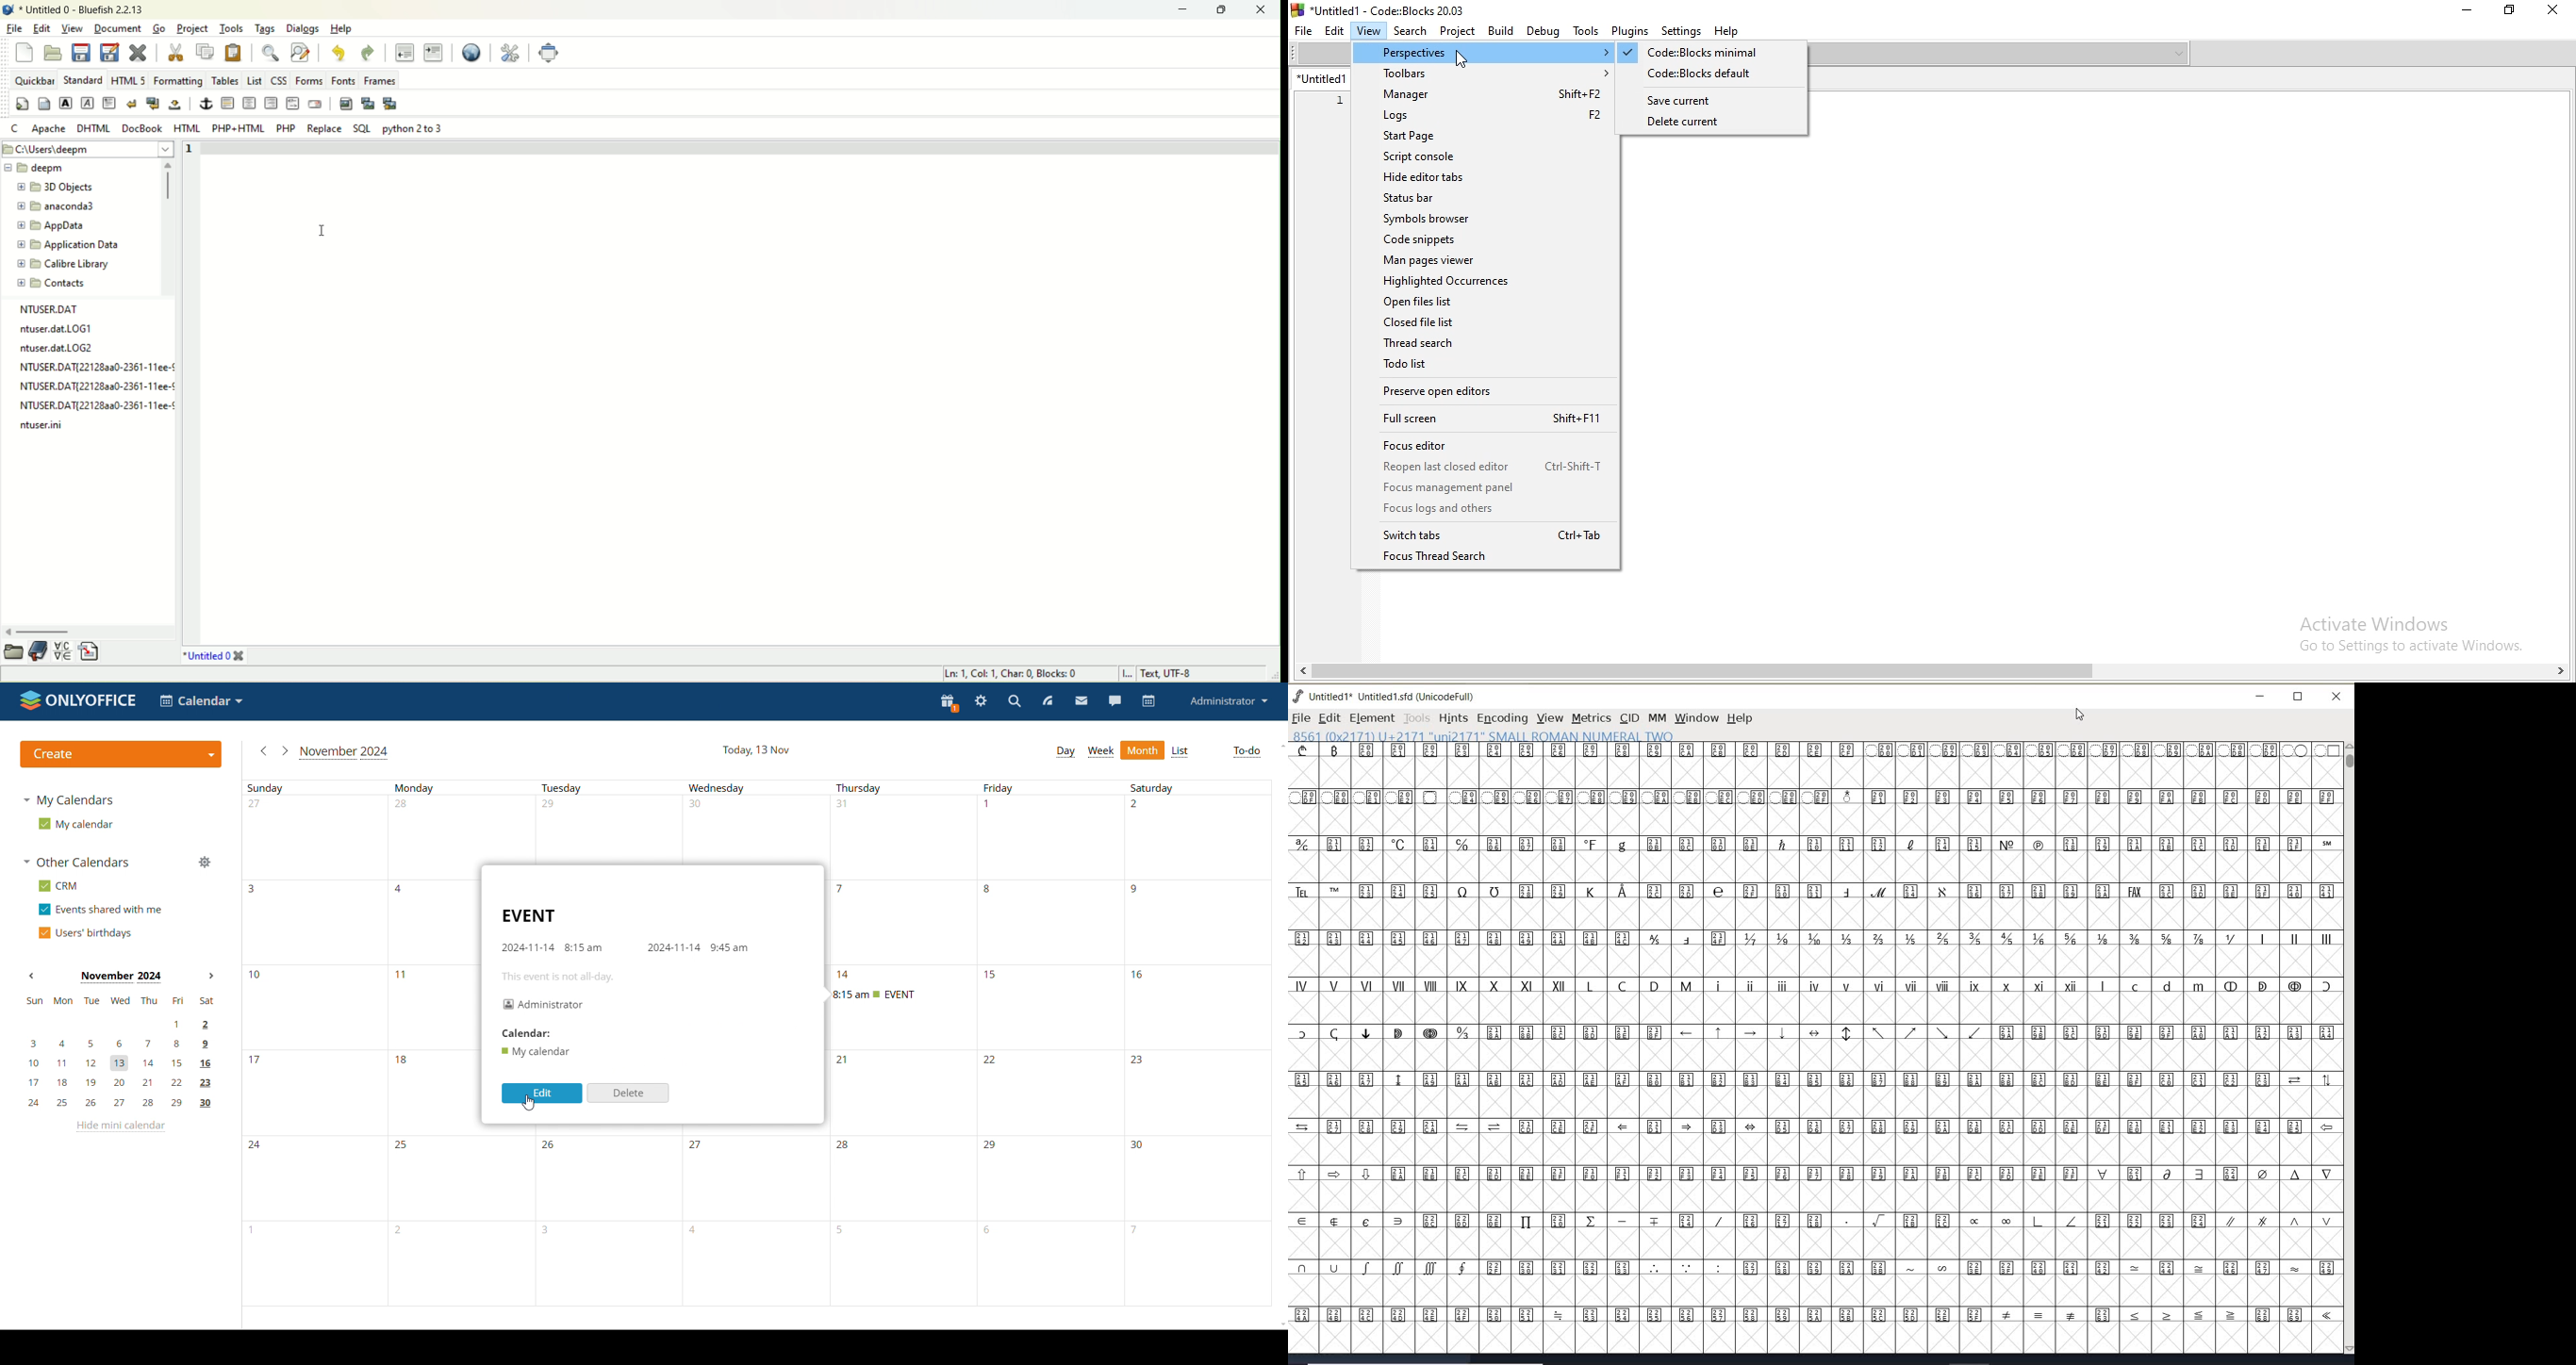 Image resolution: width=2576 pixels, height=1372 pixels. Describe the element at coordinates (83, 80) in the screenshot. I see `standard` at that location.